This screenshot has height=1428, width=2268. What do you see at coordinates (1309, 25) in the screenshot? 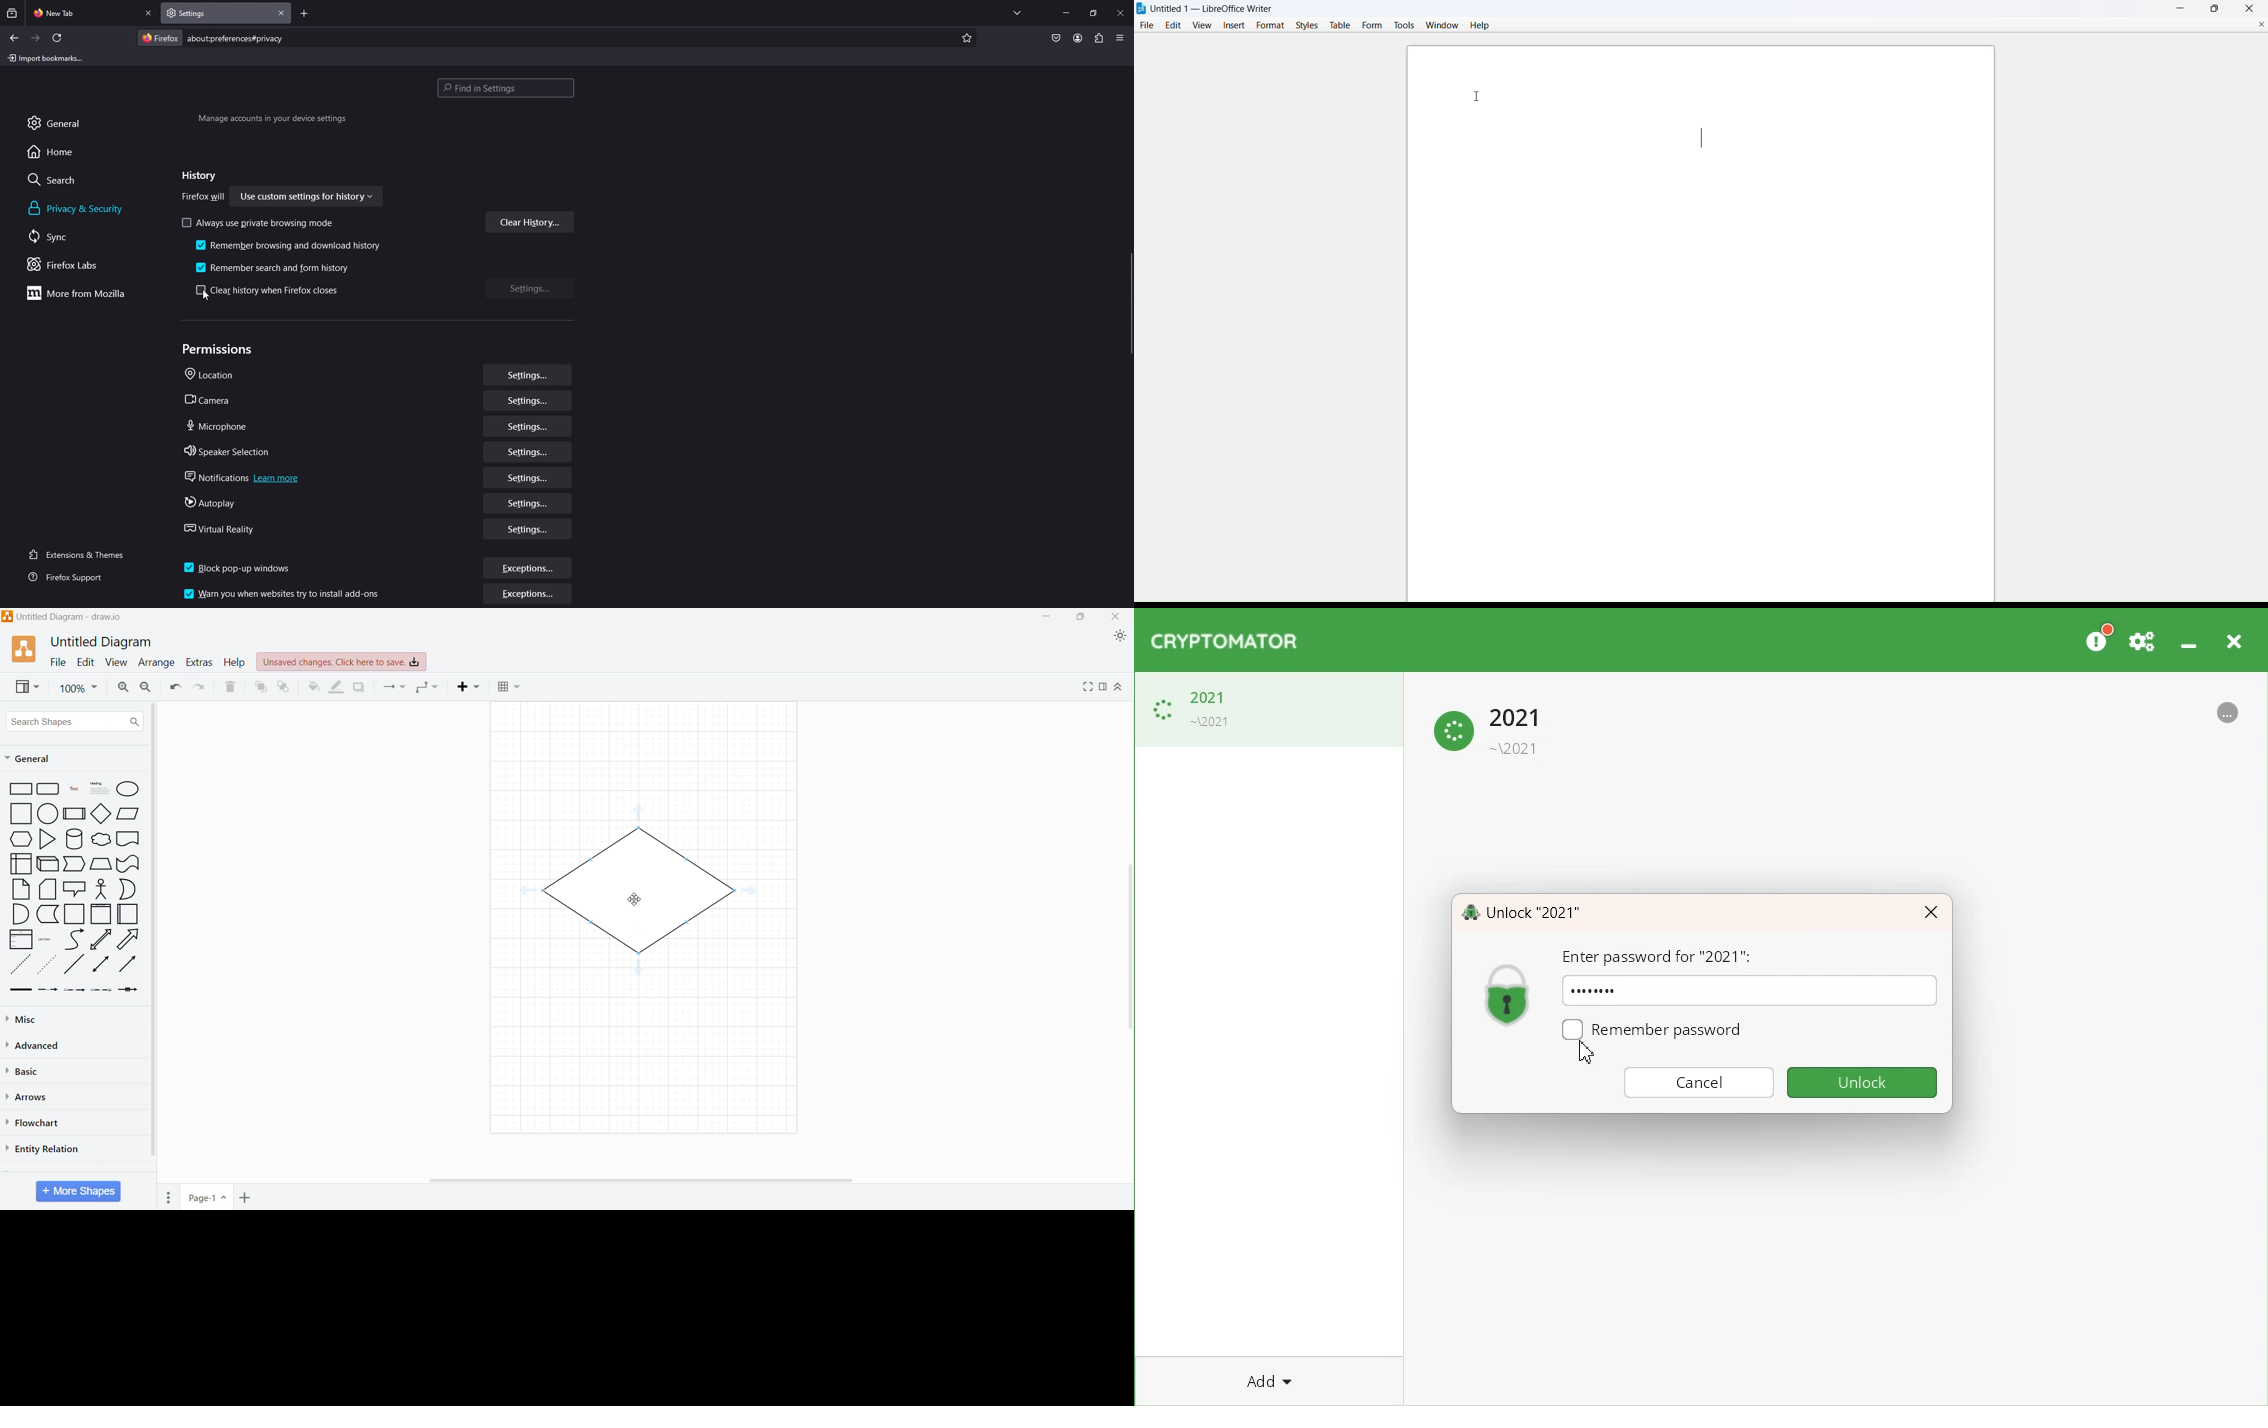
I see `styles` at bounding box center [1309, 25].